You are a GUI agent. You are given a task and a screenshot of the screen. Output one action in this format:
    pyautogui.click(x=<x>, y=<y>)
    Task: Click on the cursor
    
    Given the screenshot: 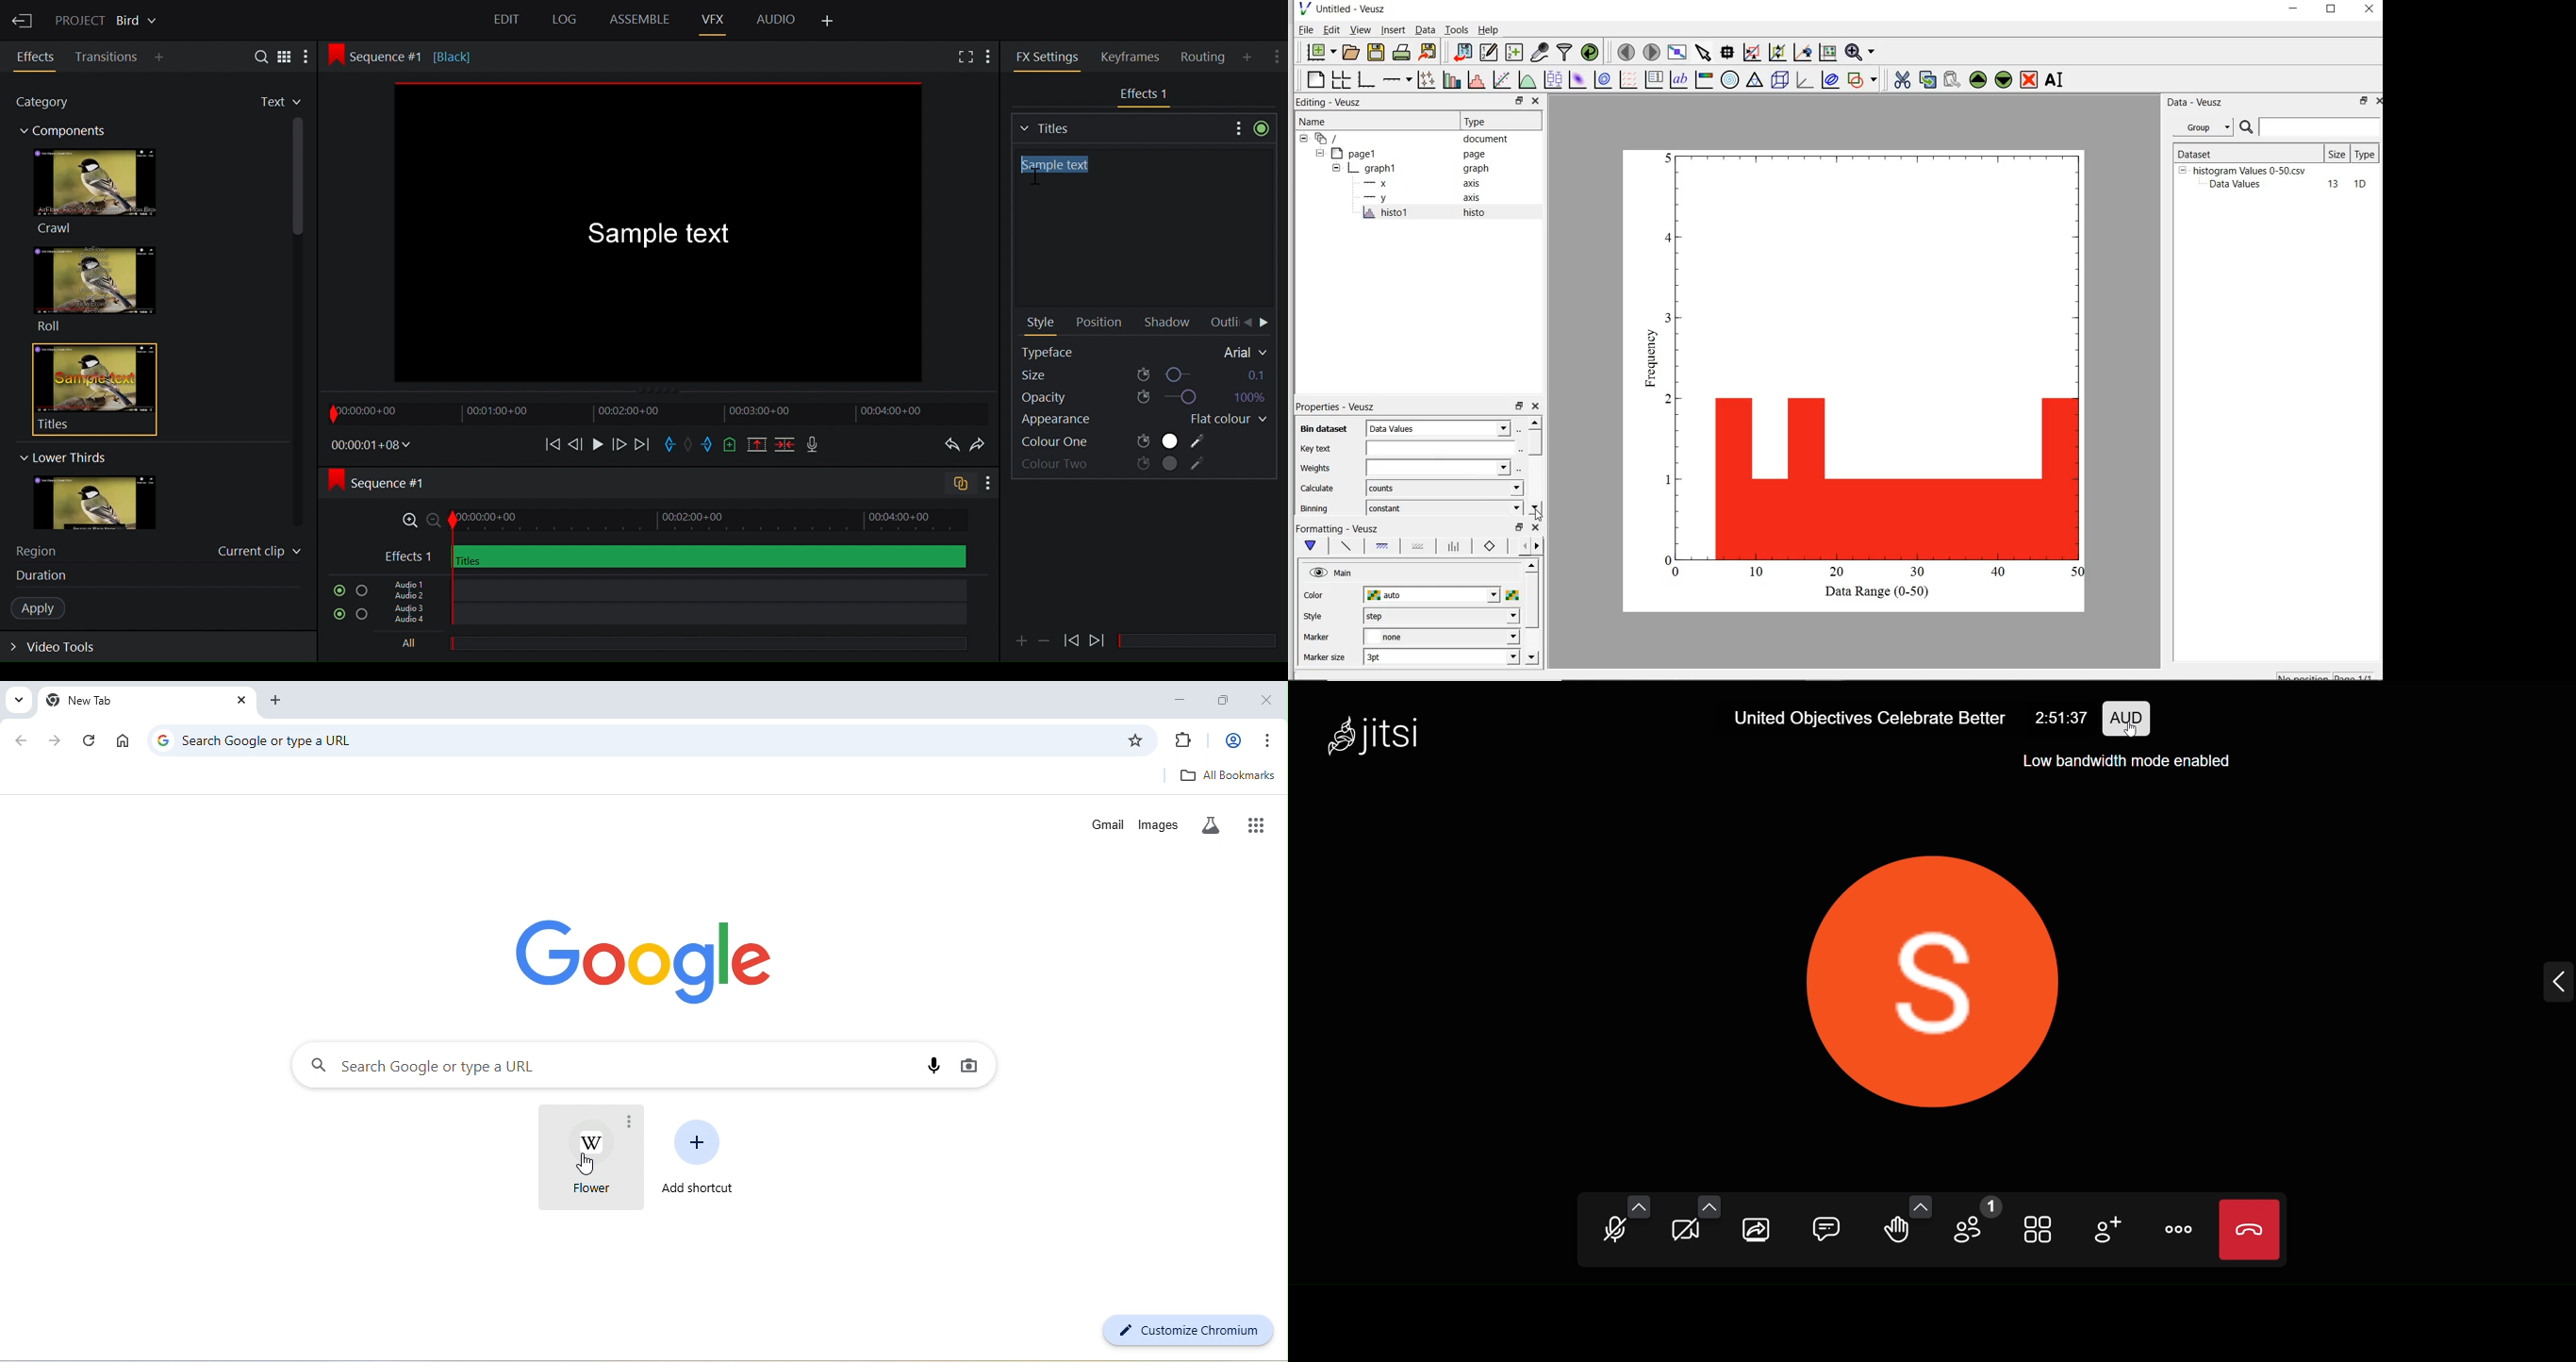 What is the action you would take?
    pyautogui.click(x=586, y=1167)
    